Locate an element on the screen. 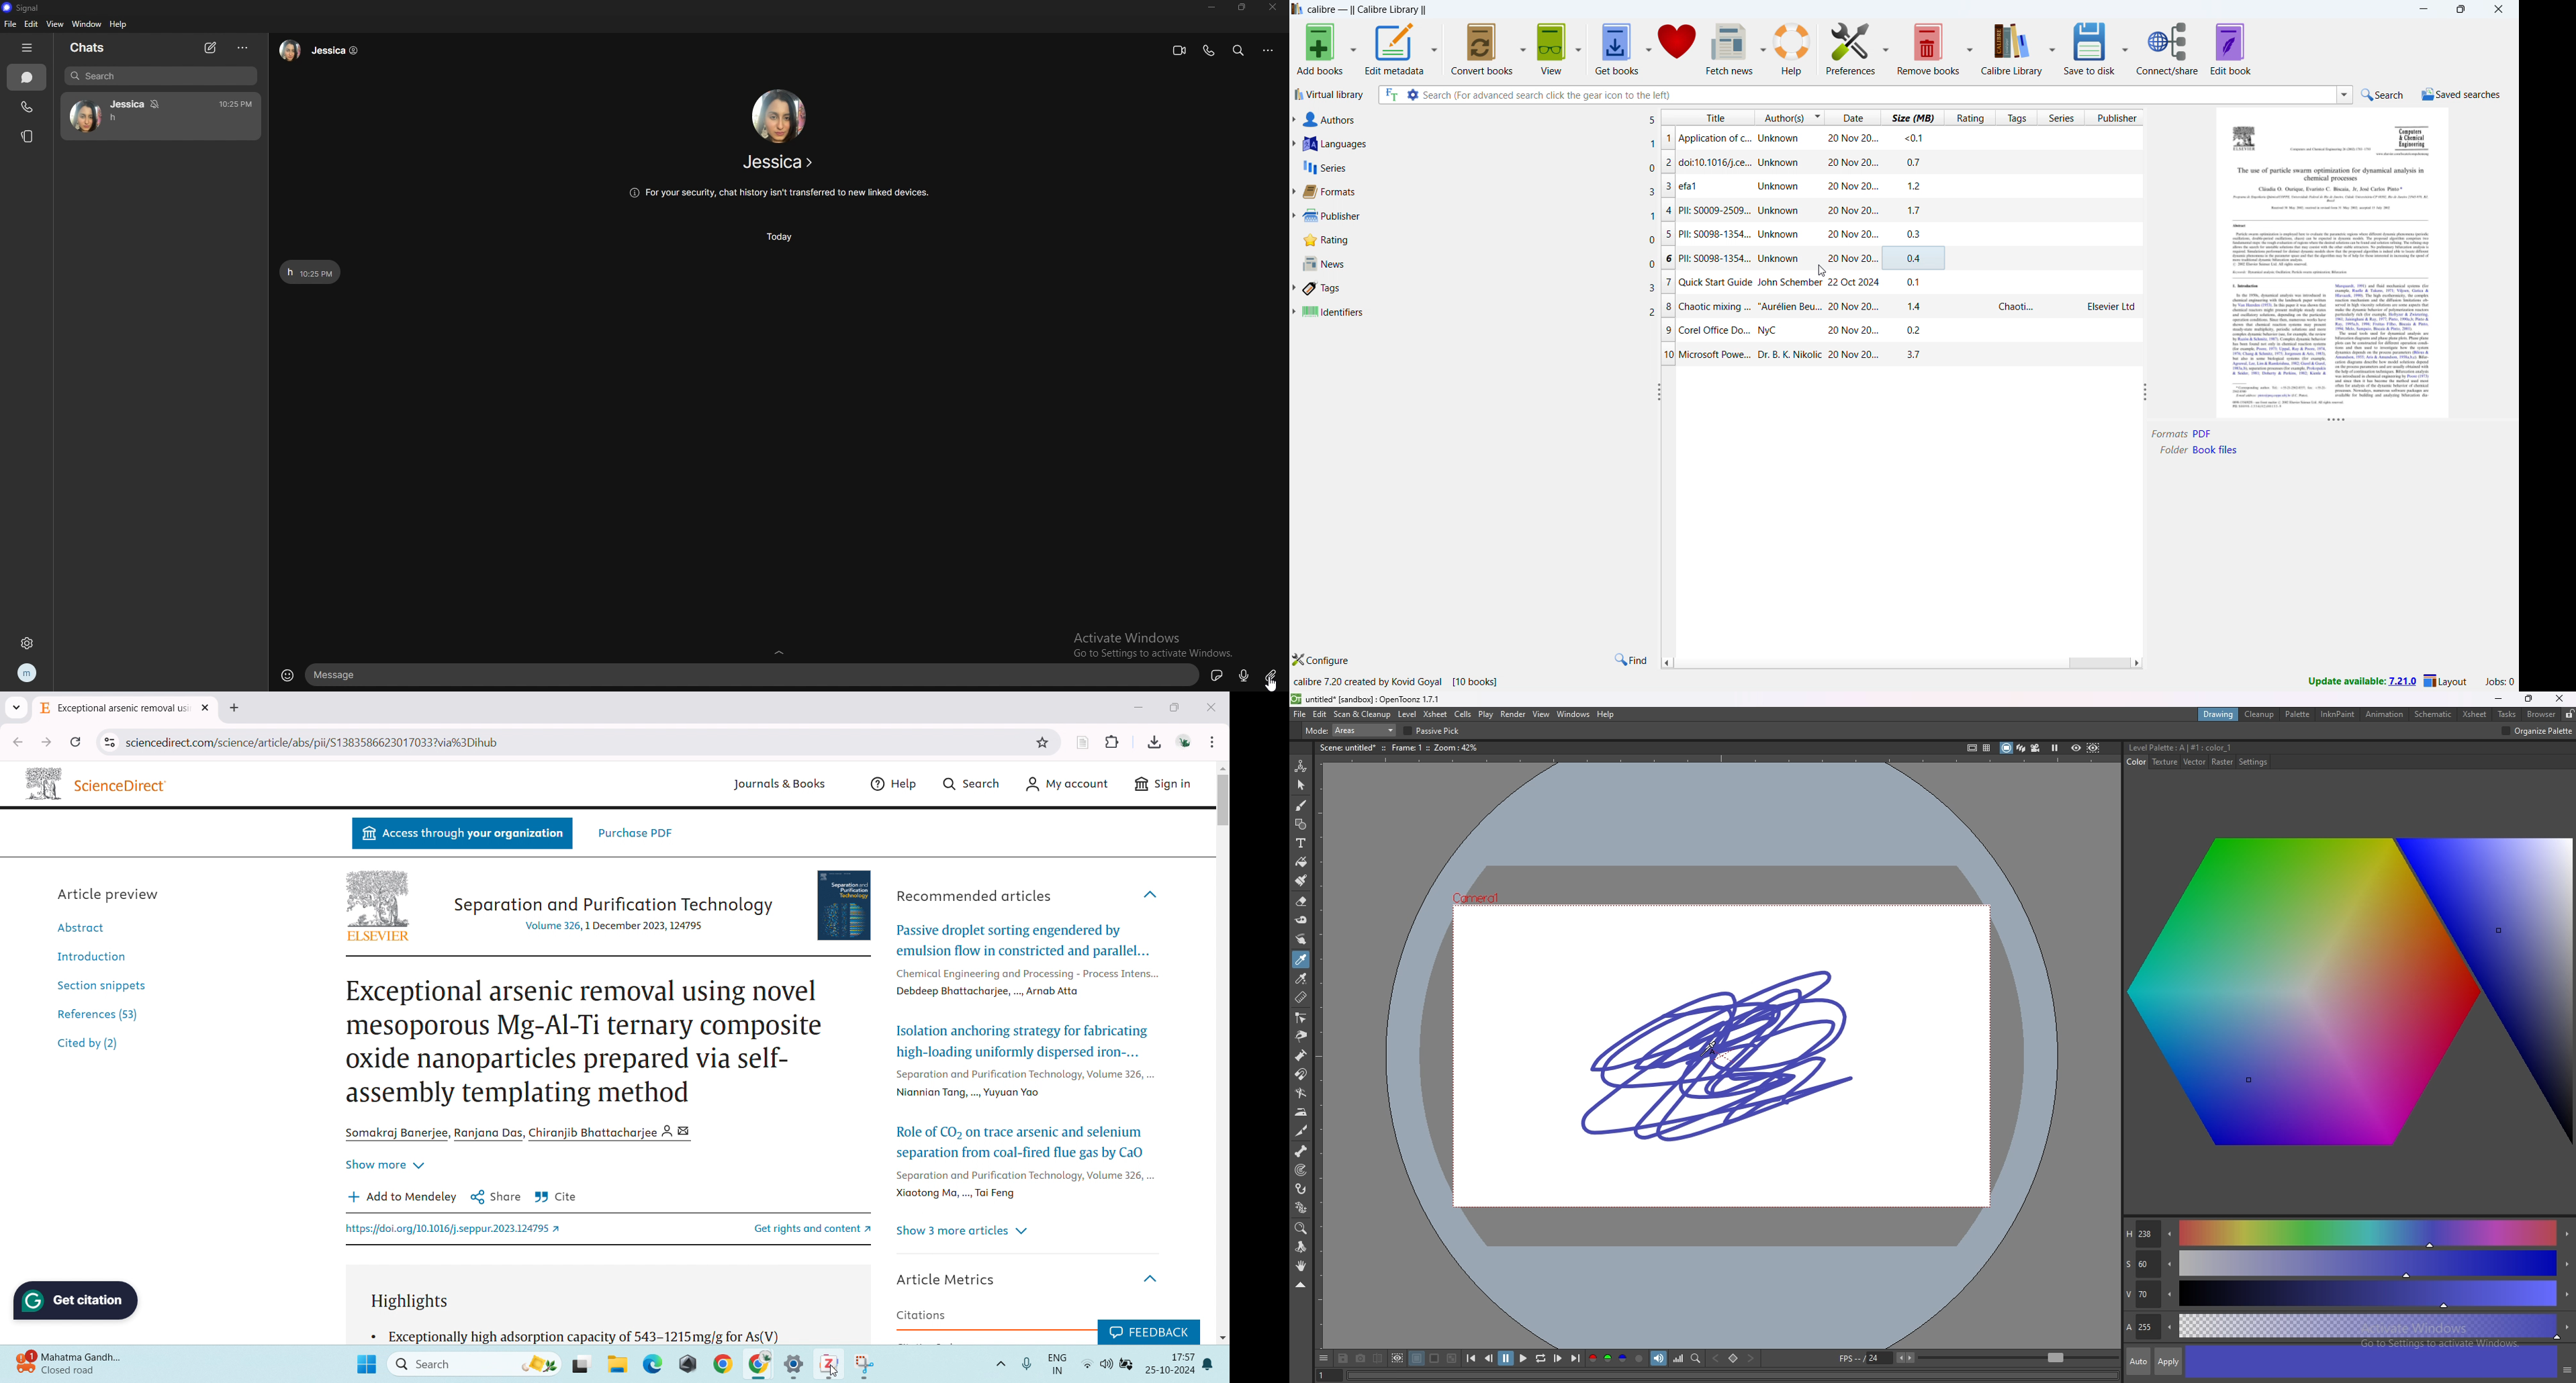  inknpaint is located at coordinates (2338, 714).